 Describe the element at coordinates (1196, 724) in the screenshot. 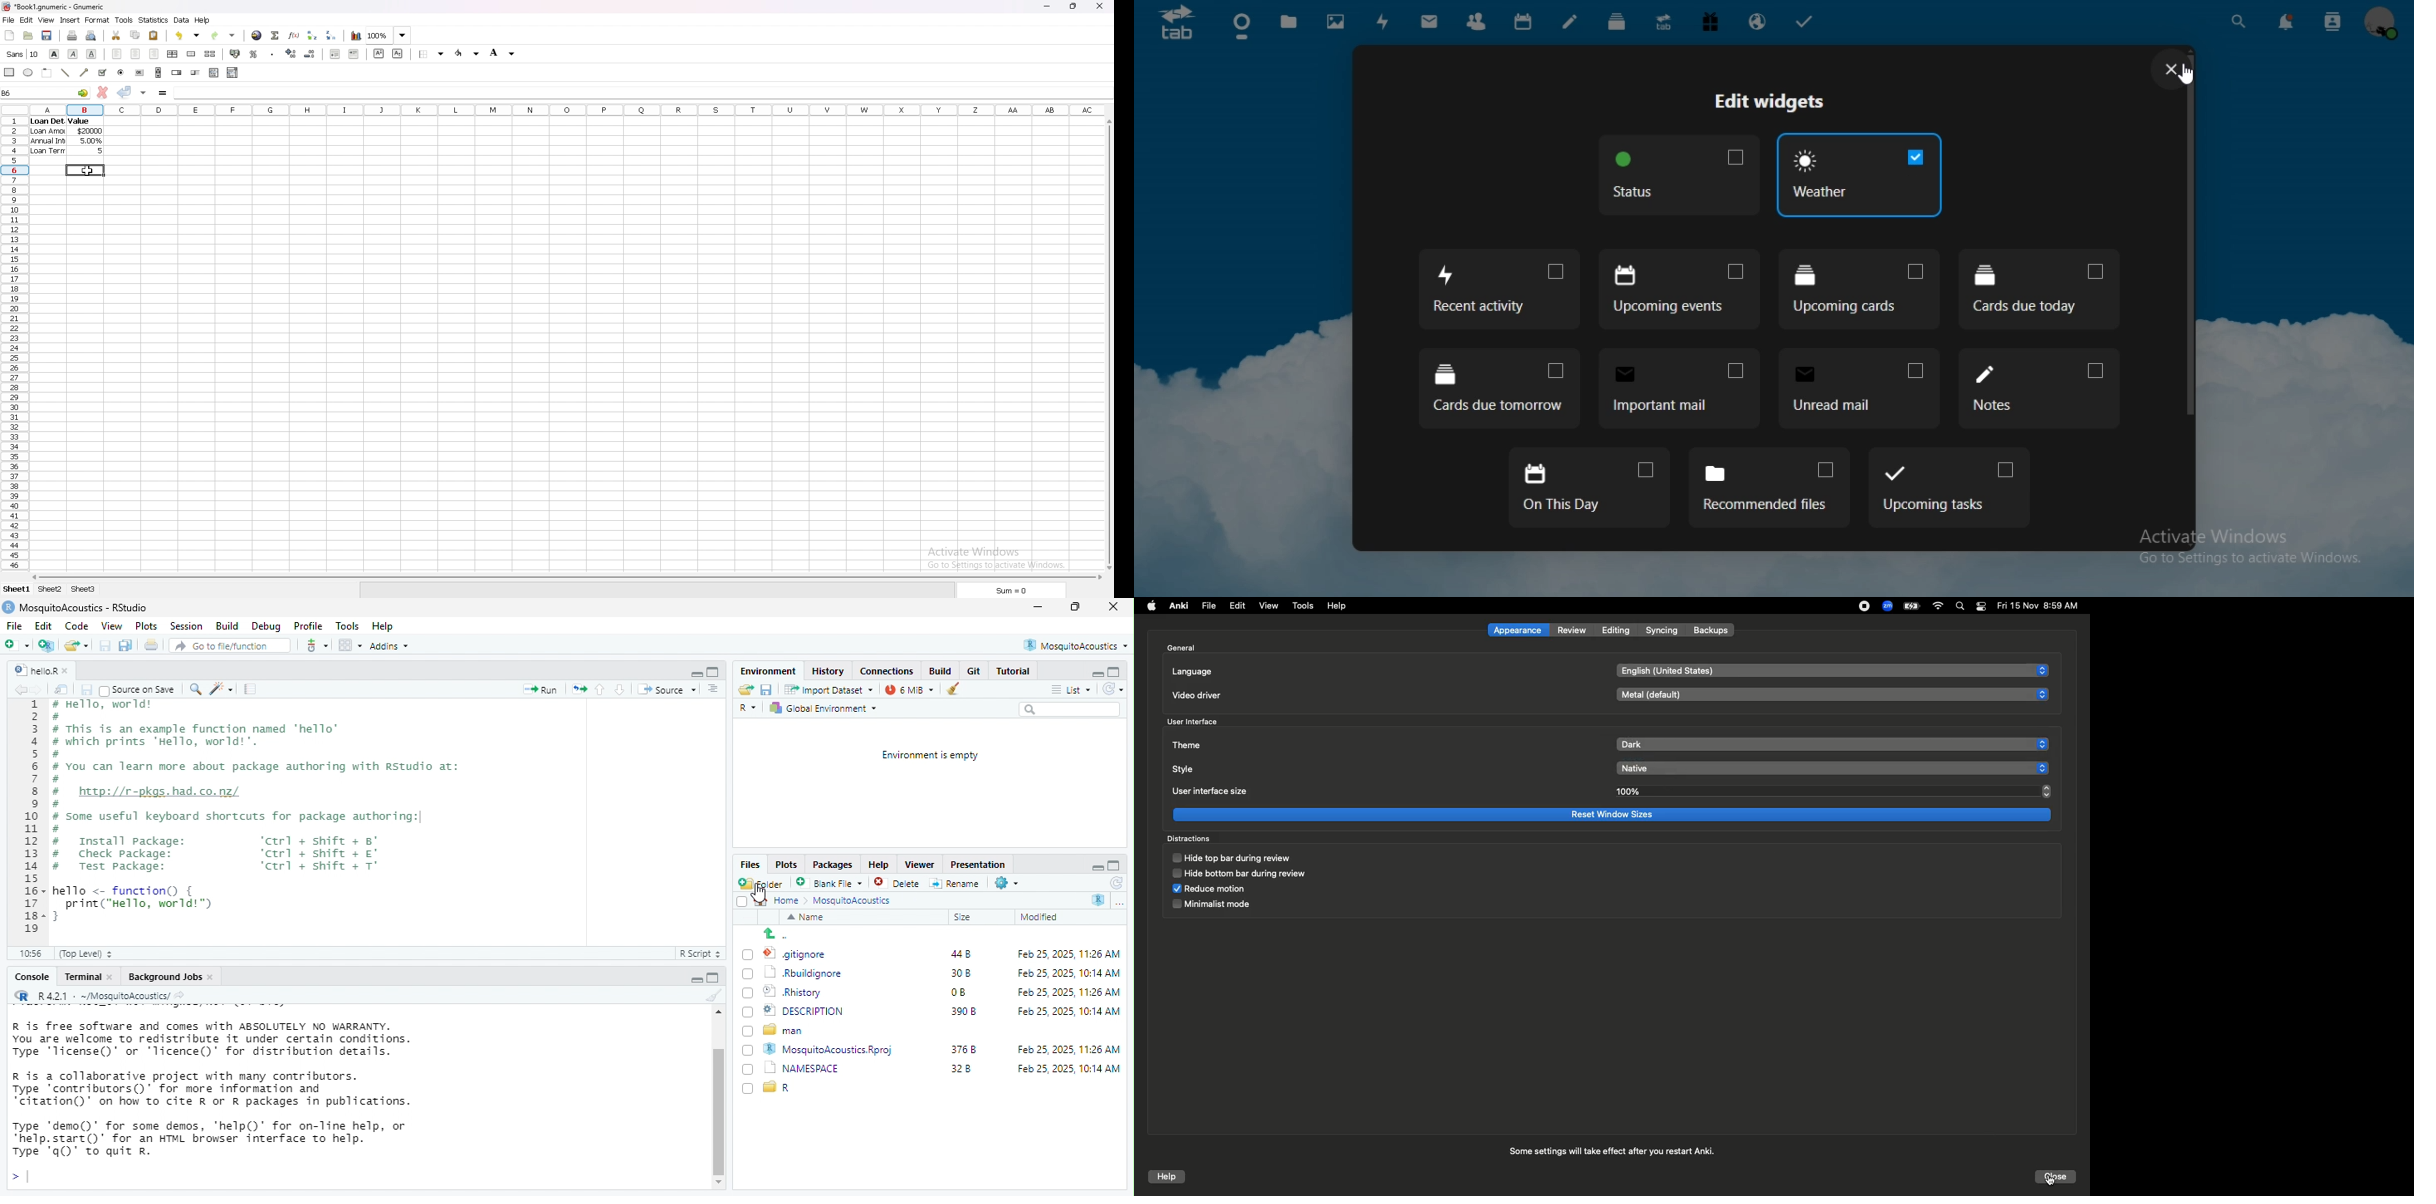

I see `User interface` at that location.